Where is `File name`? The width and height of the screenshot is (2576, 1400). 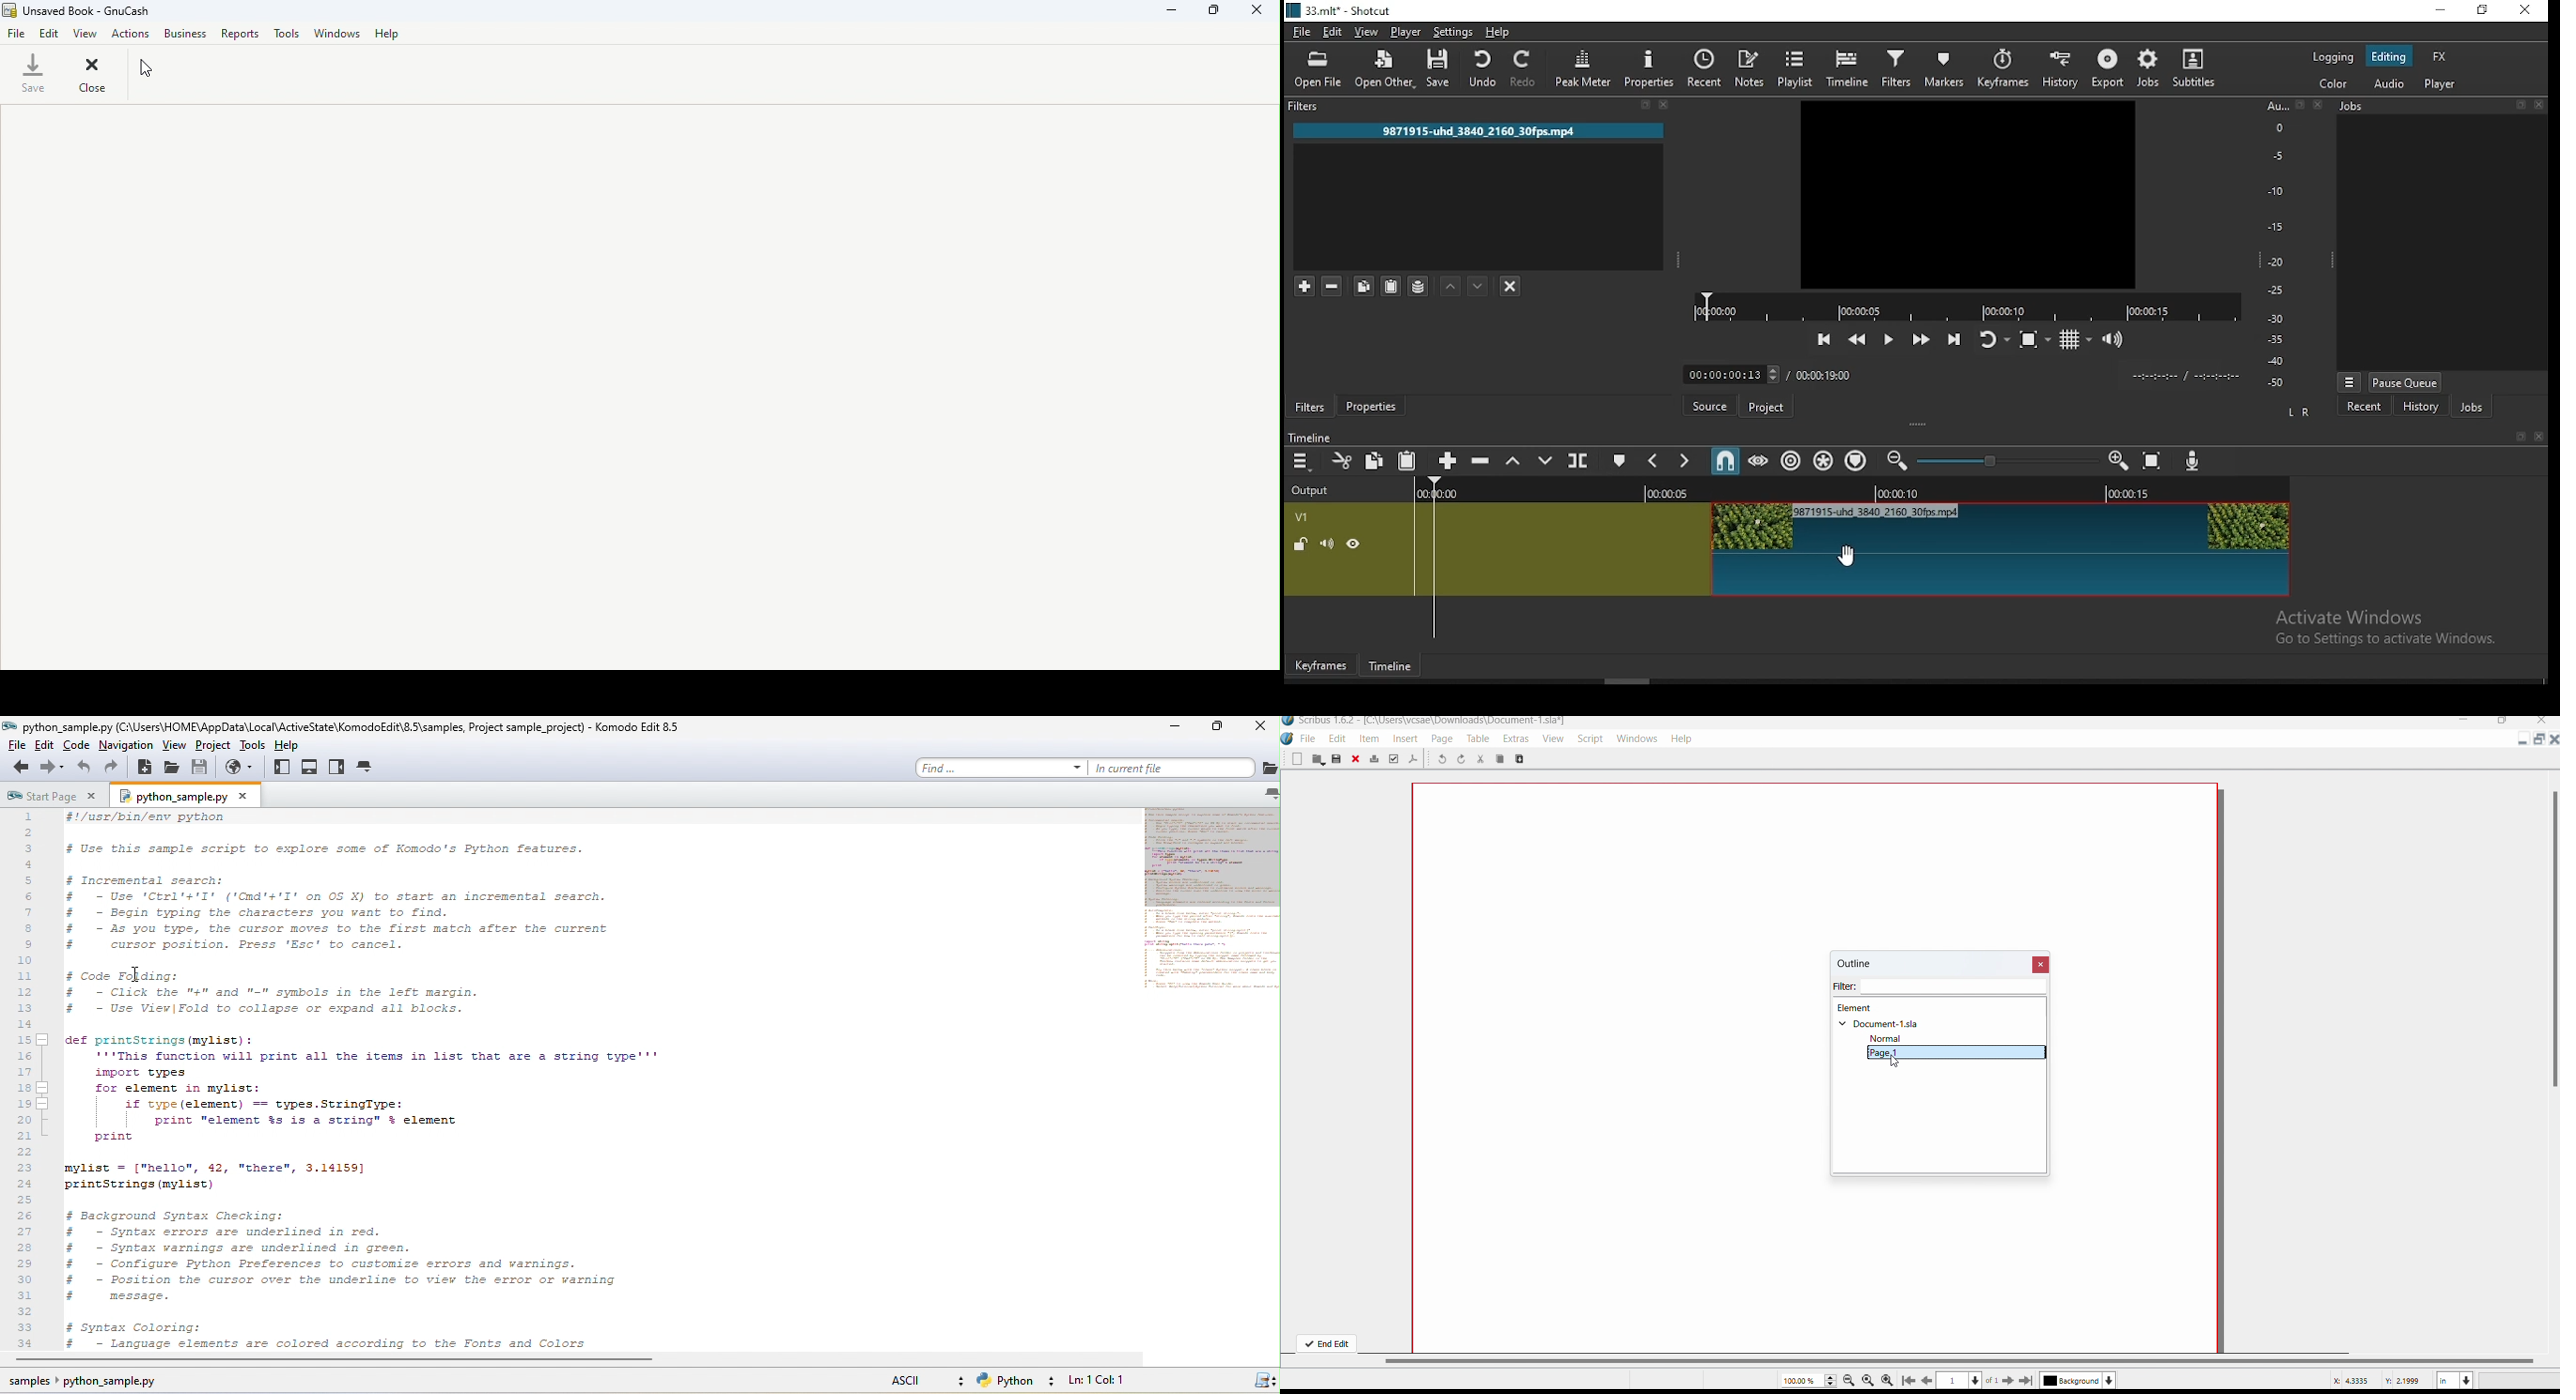 File name is located at coordinates (78, 10).